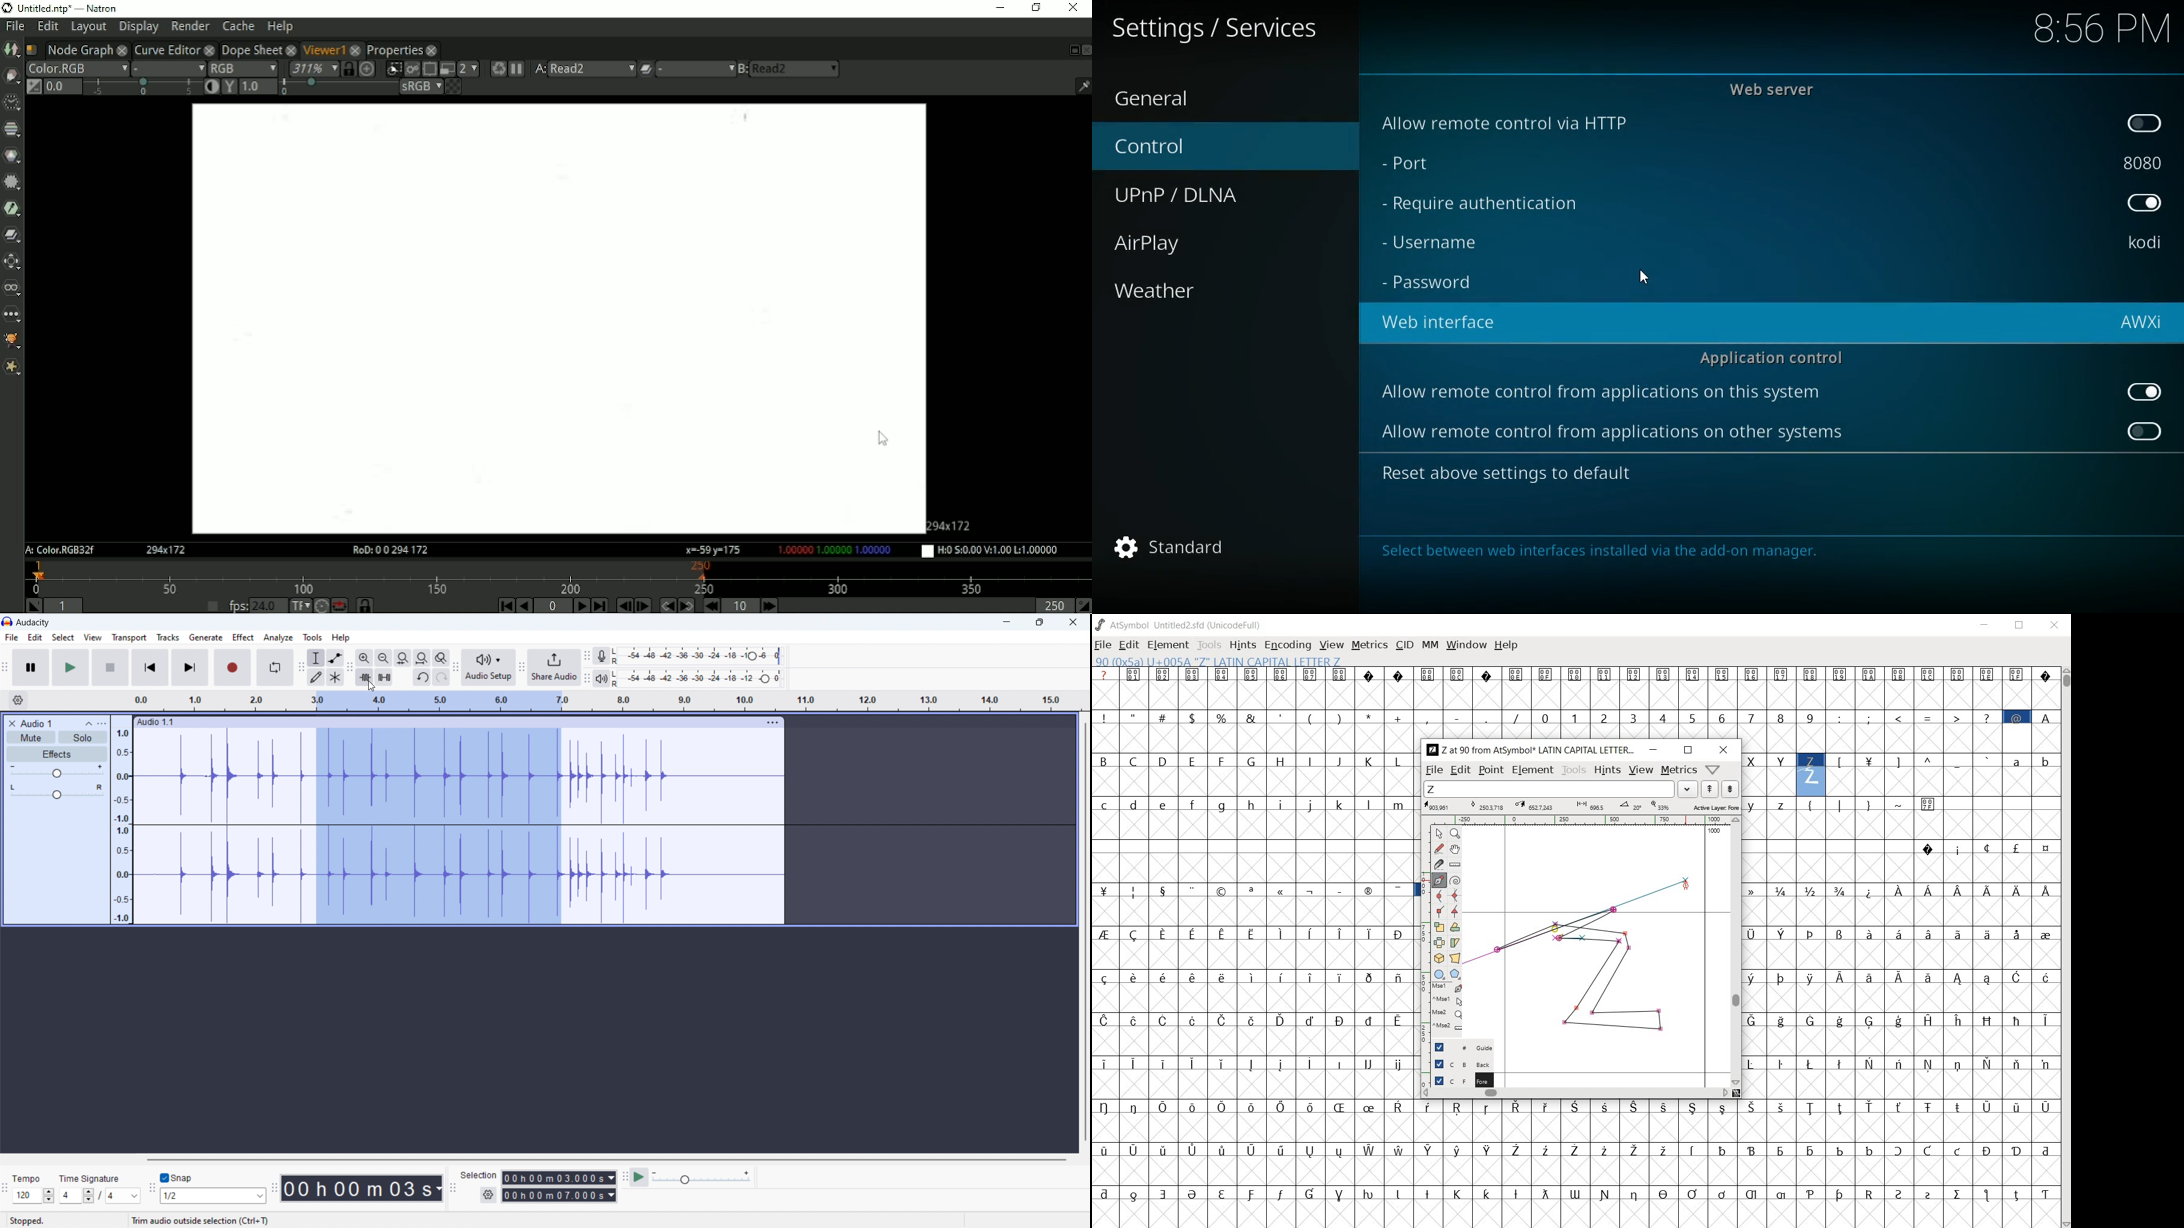  Describe the element at coordinates (1430, 645) in the screenshot. I see `mm` at that location.